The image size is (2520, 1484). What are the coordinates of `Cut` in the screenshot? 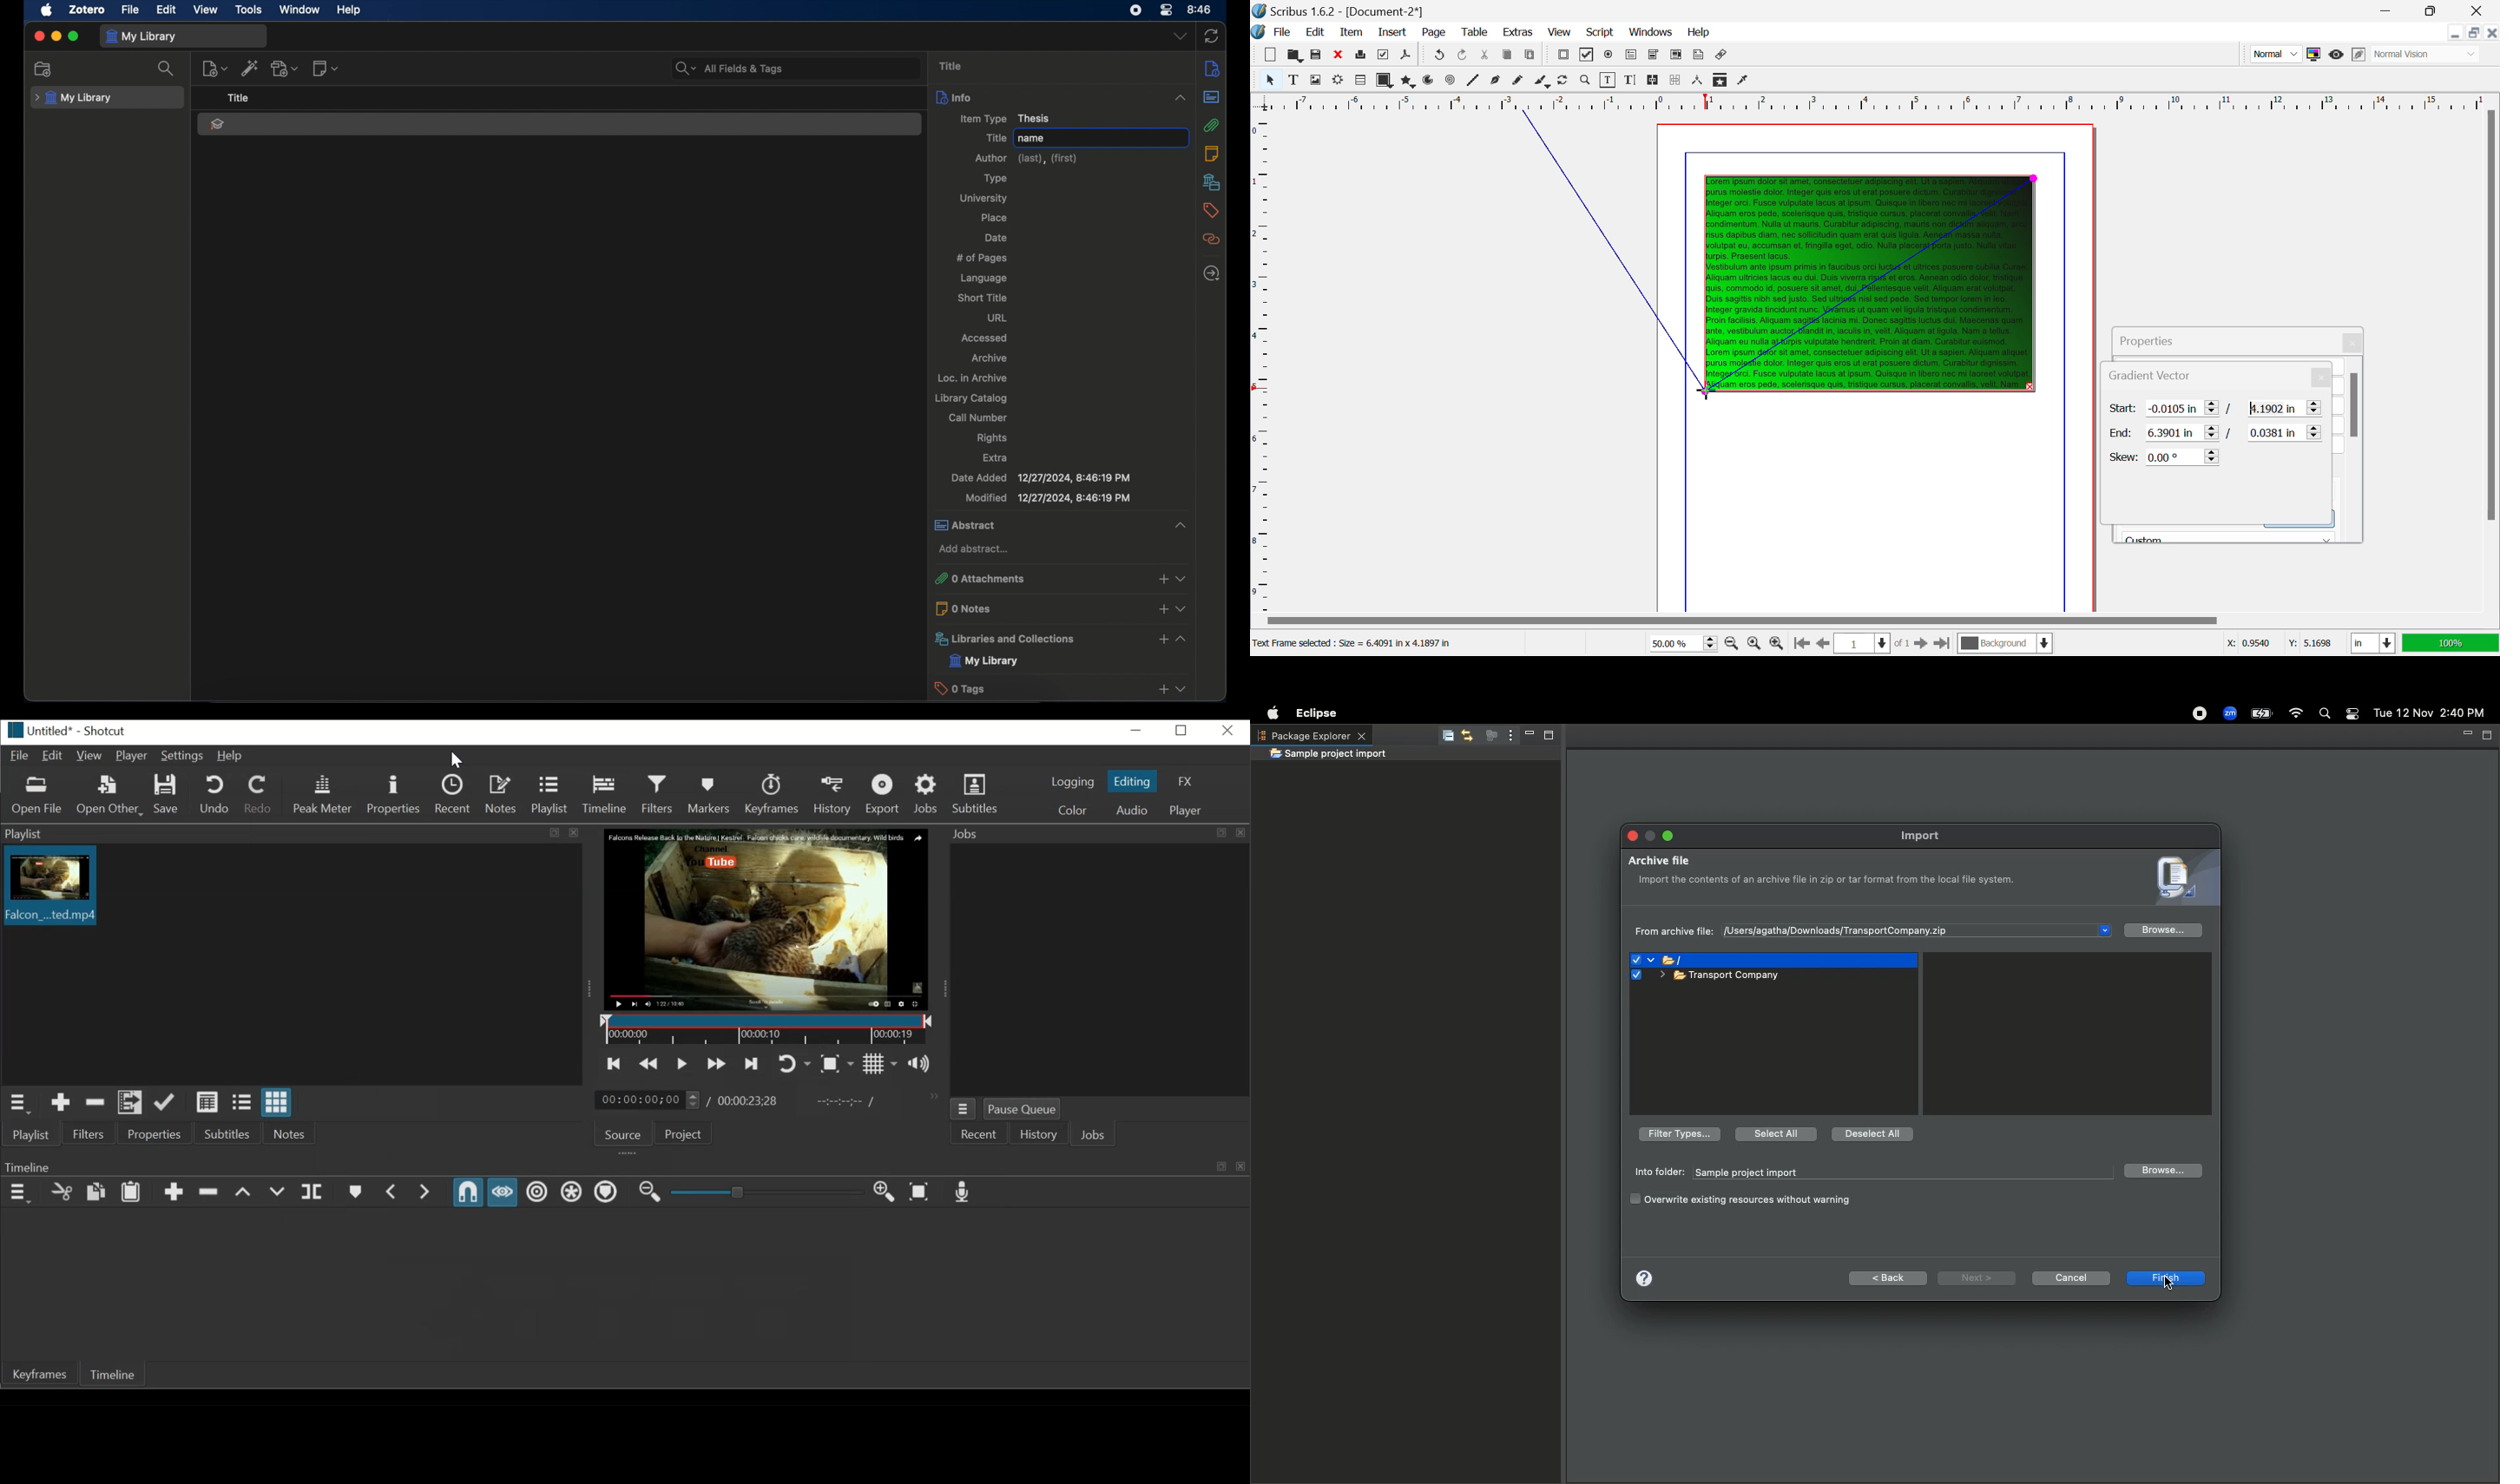 It's located at (60, 1190).